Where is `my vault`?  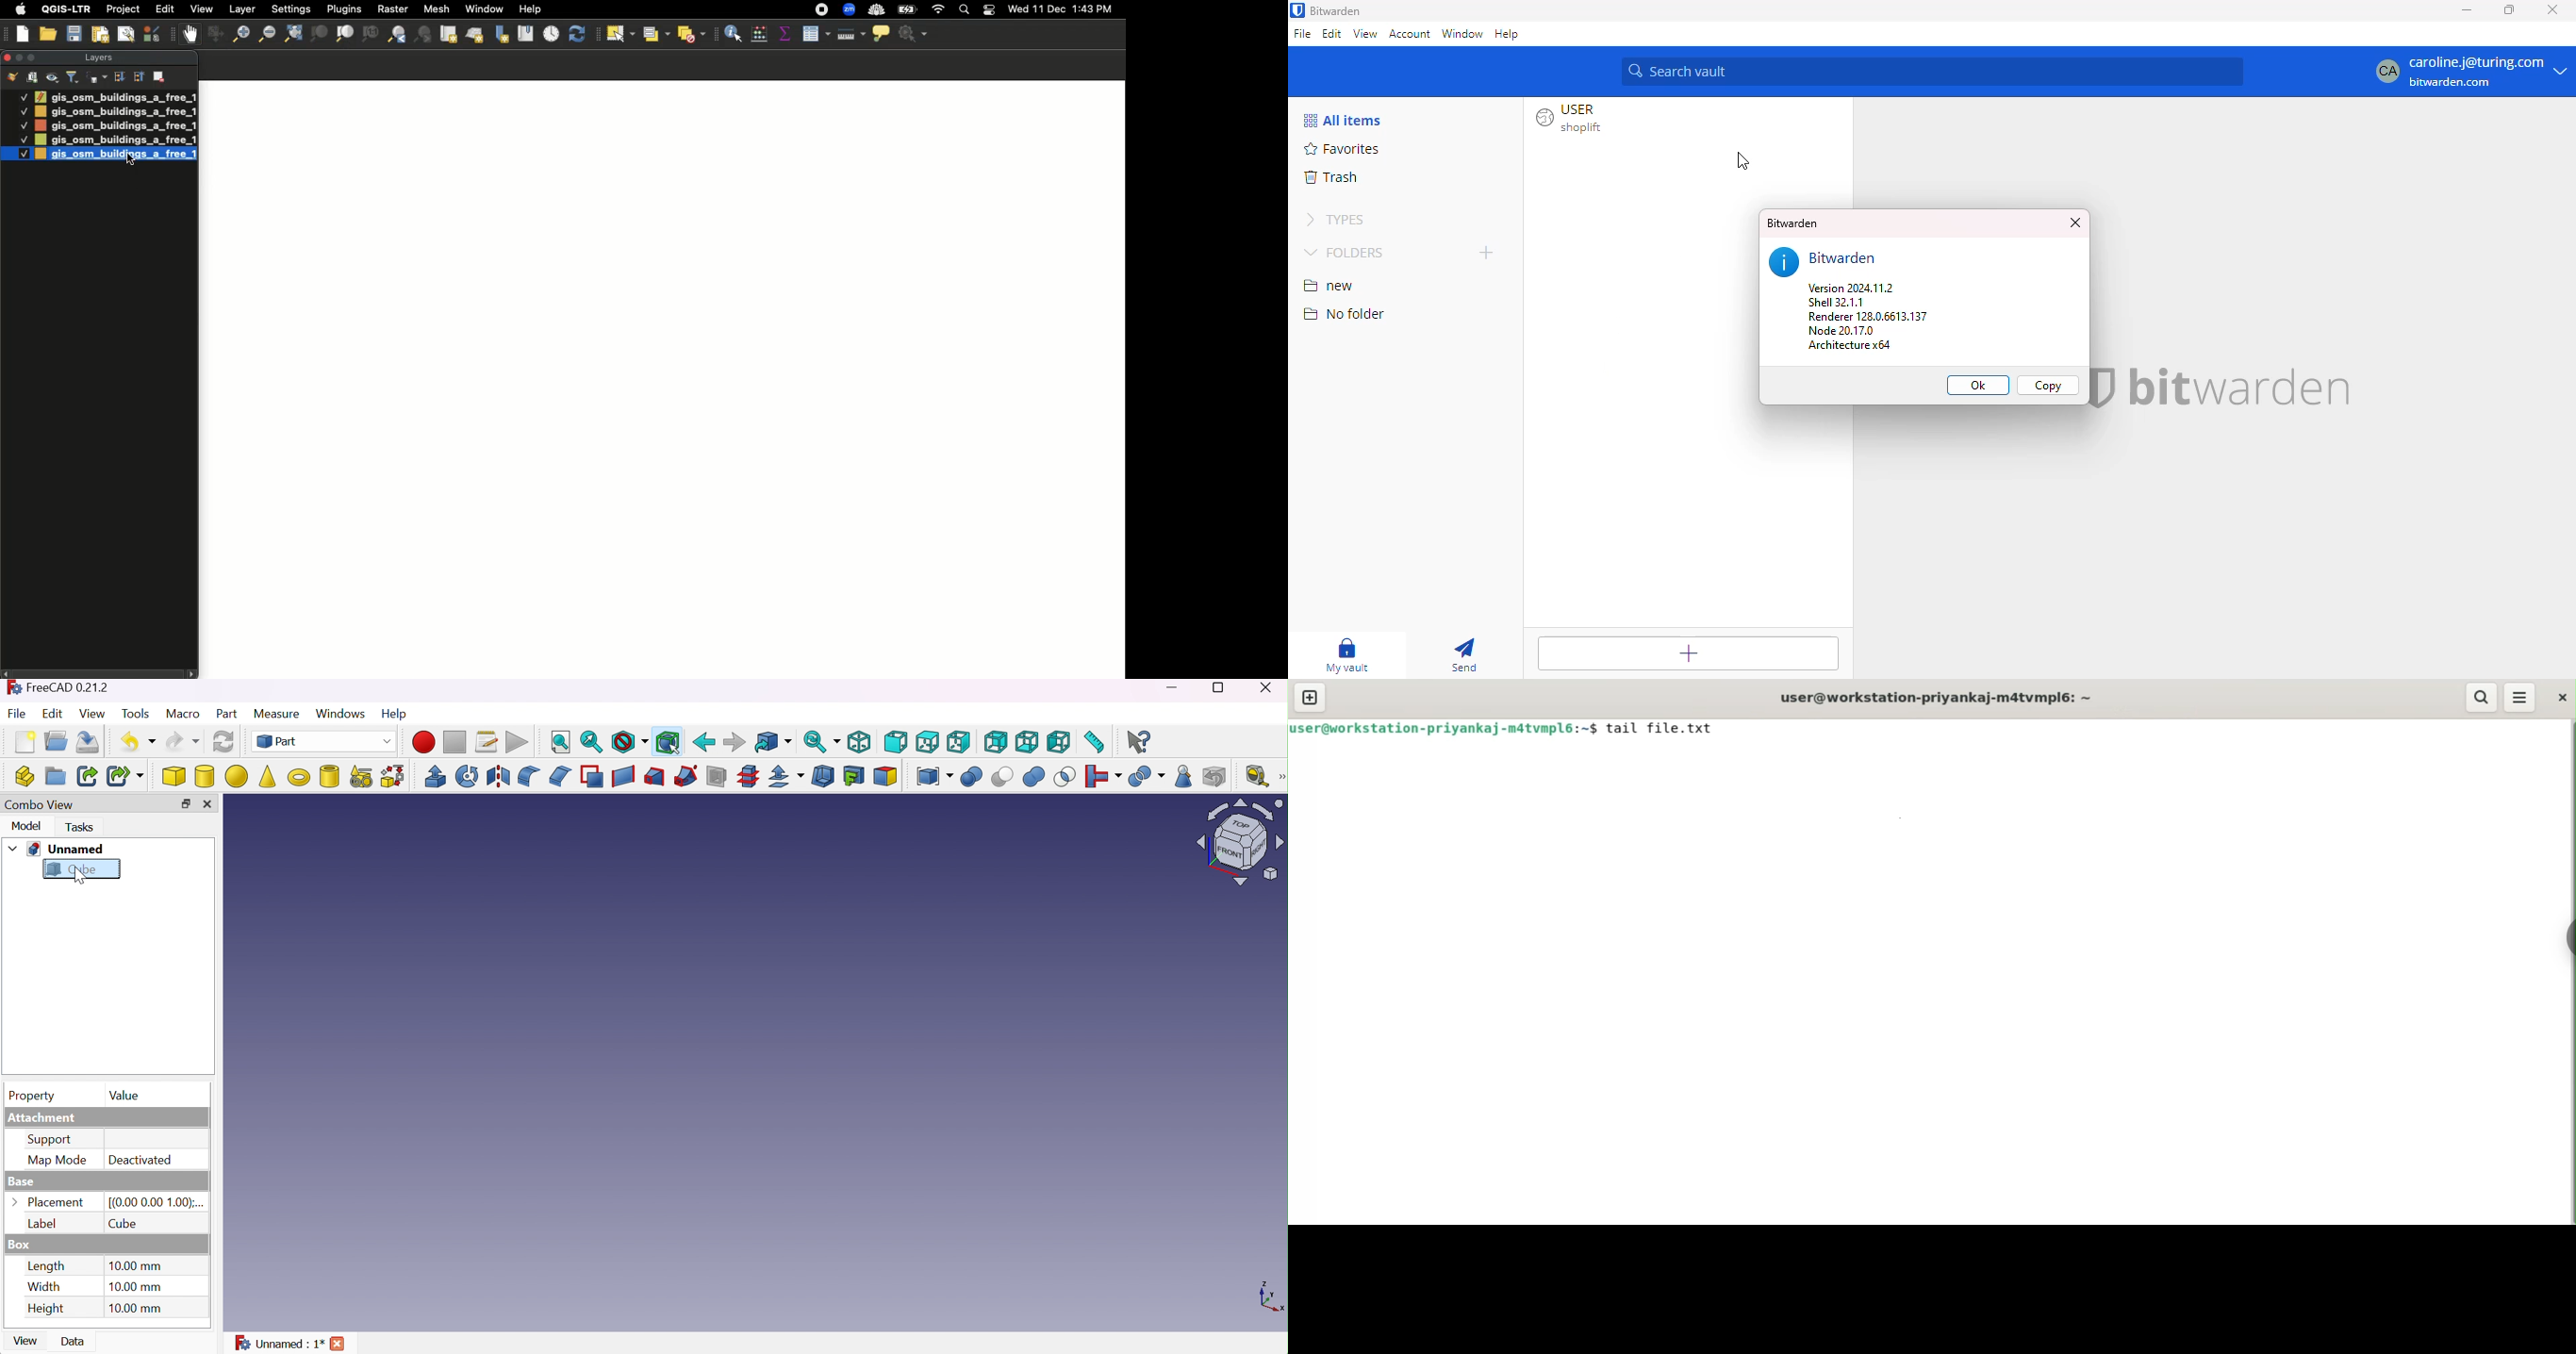
my vault is located at coordinates (1347, 655).